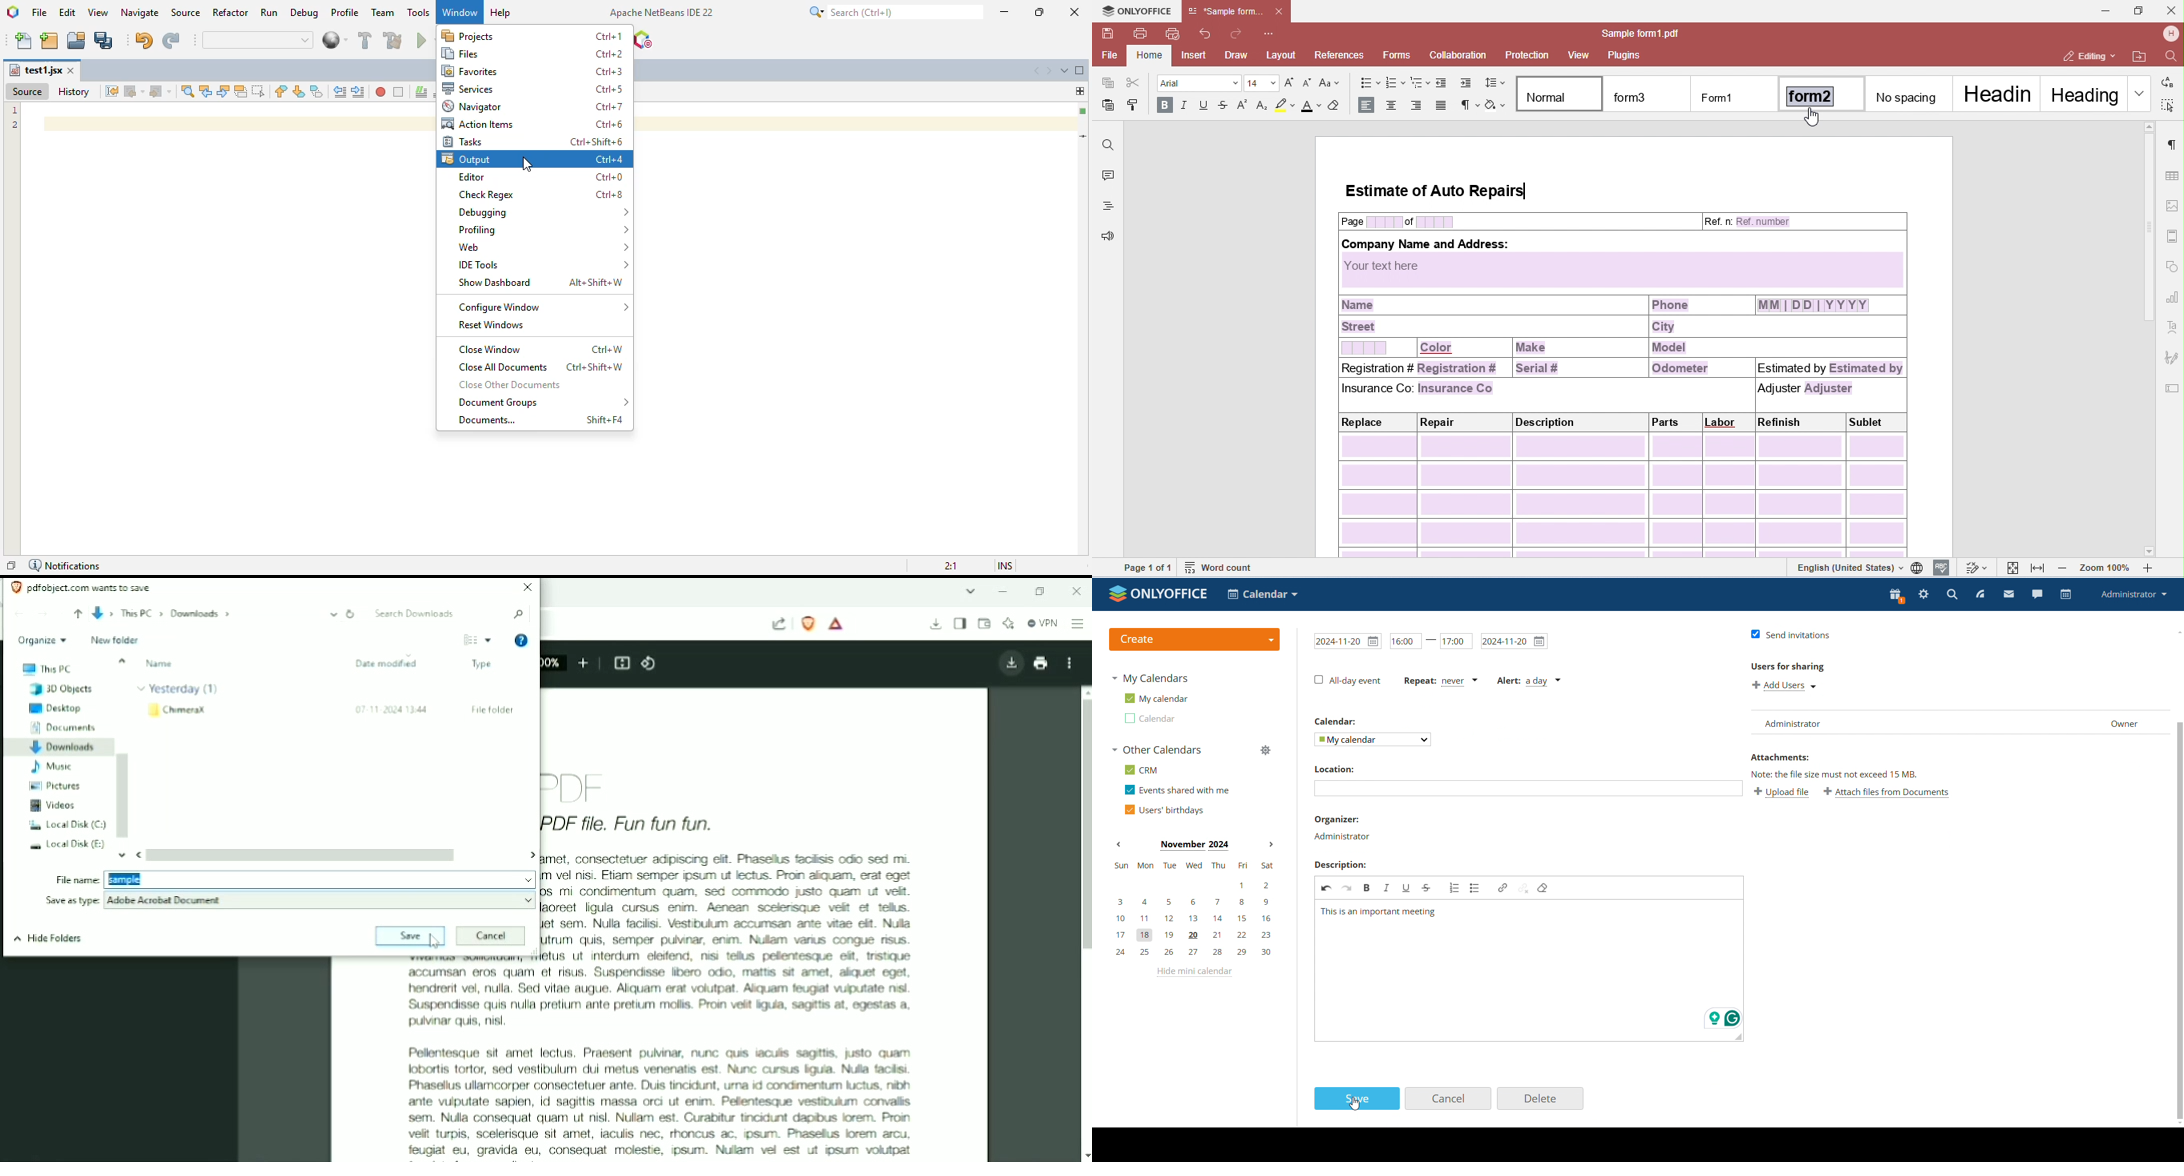 This screenshot has width=2184, height=1176. I want to click on down, so click(120, 857).